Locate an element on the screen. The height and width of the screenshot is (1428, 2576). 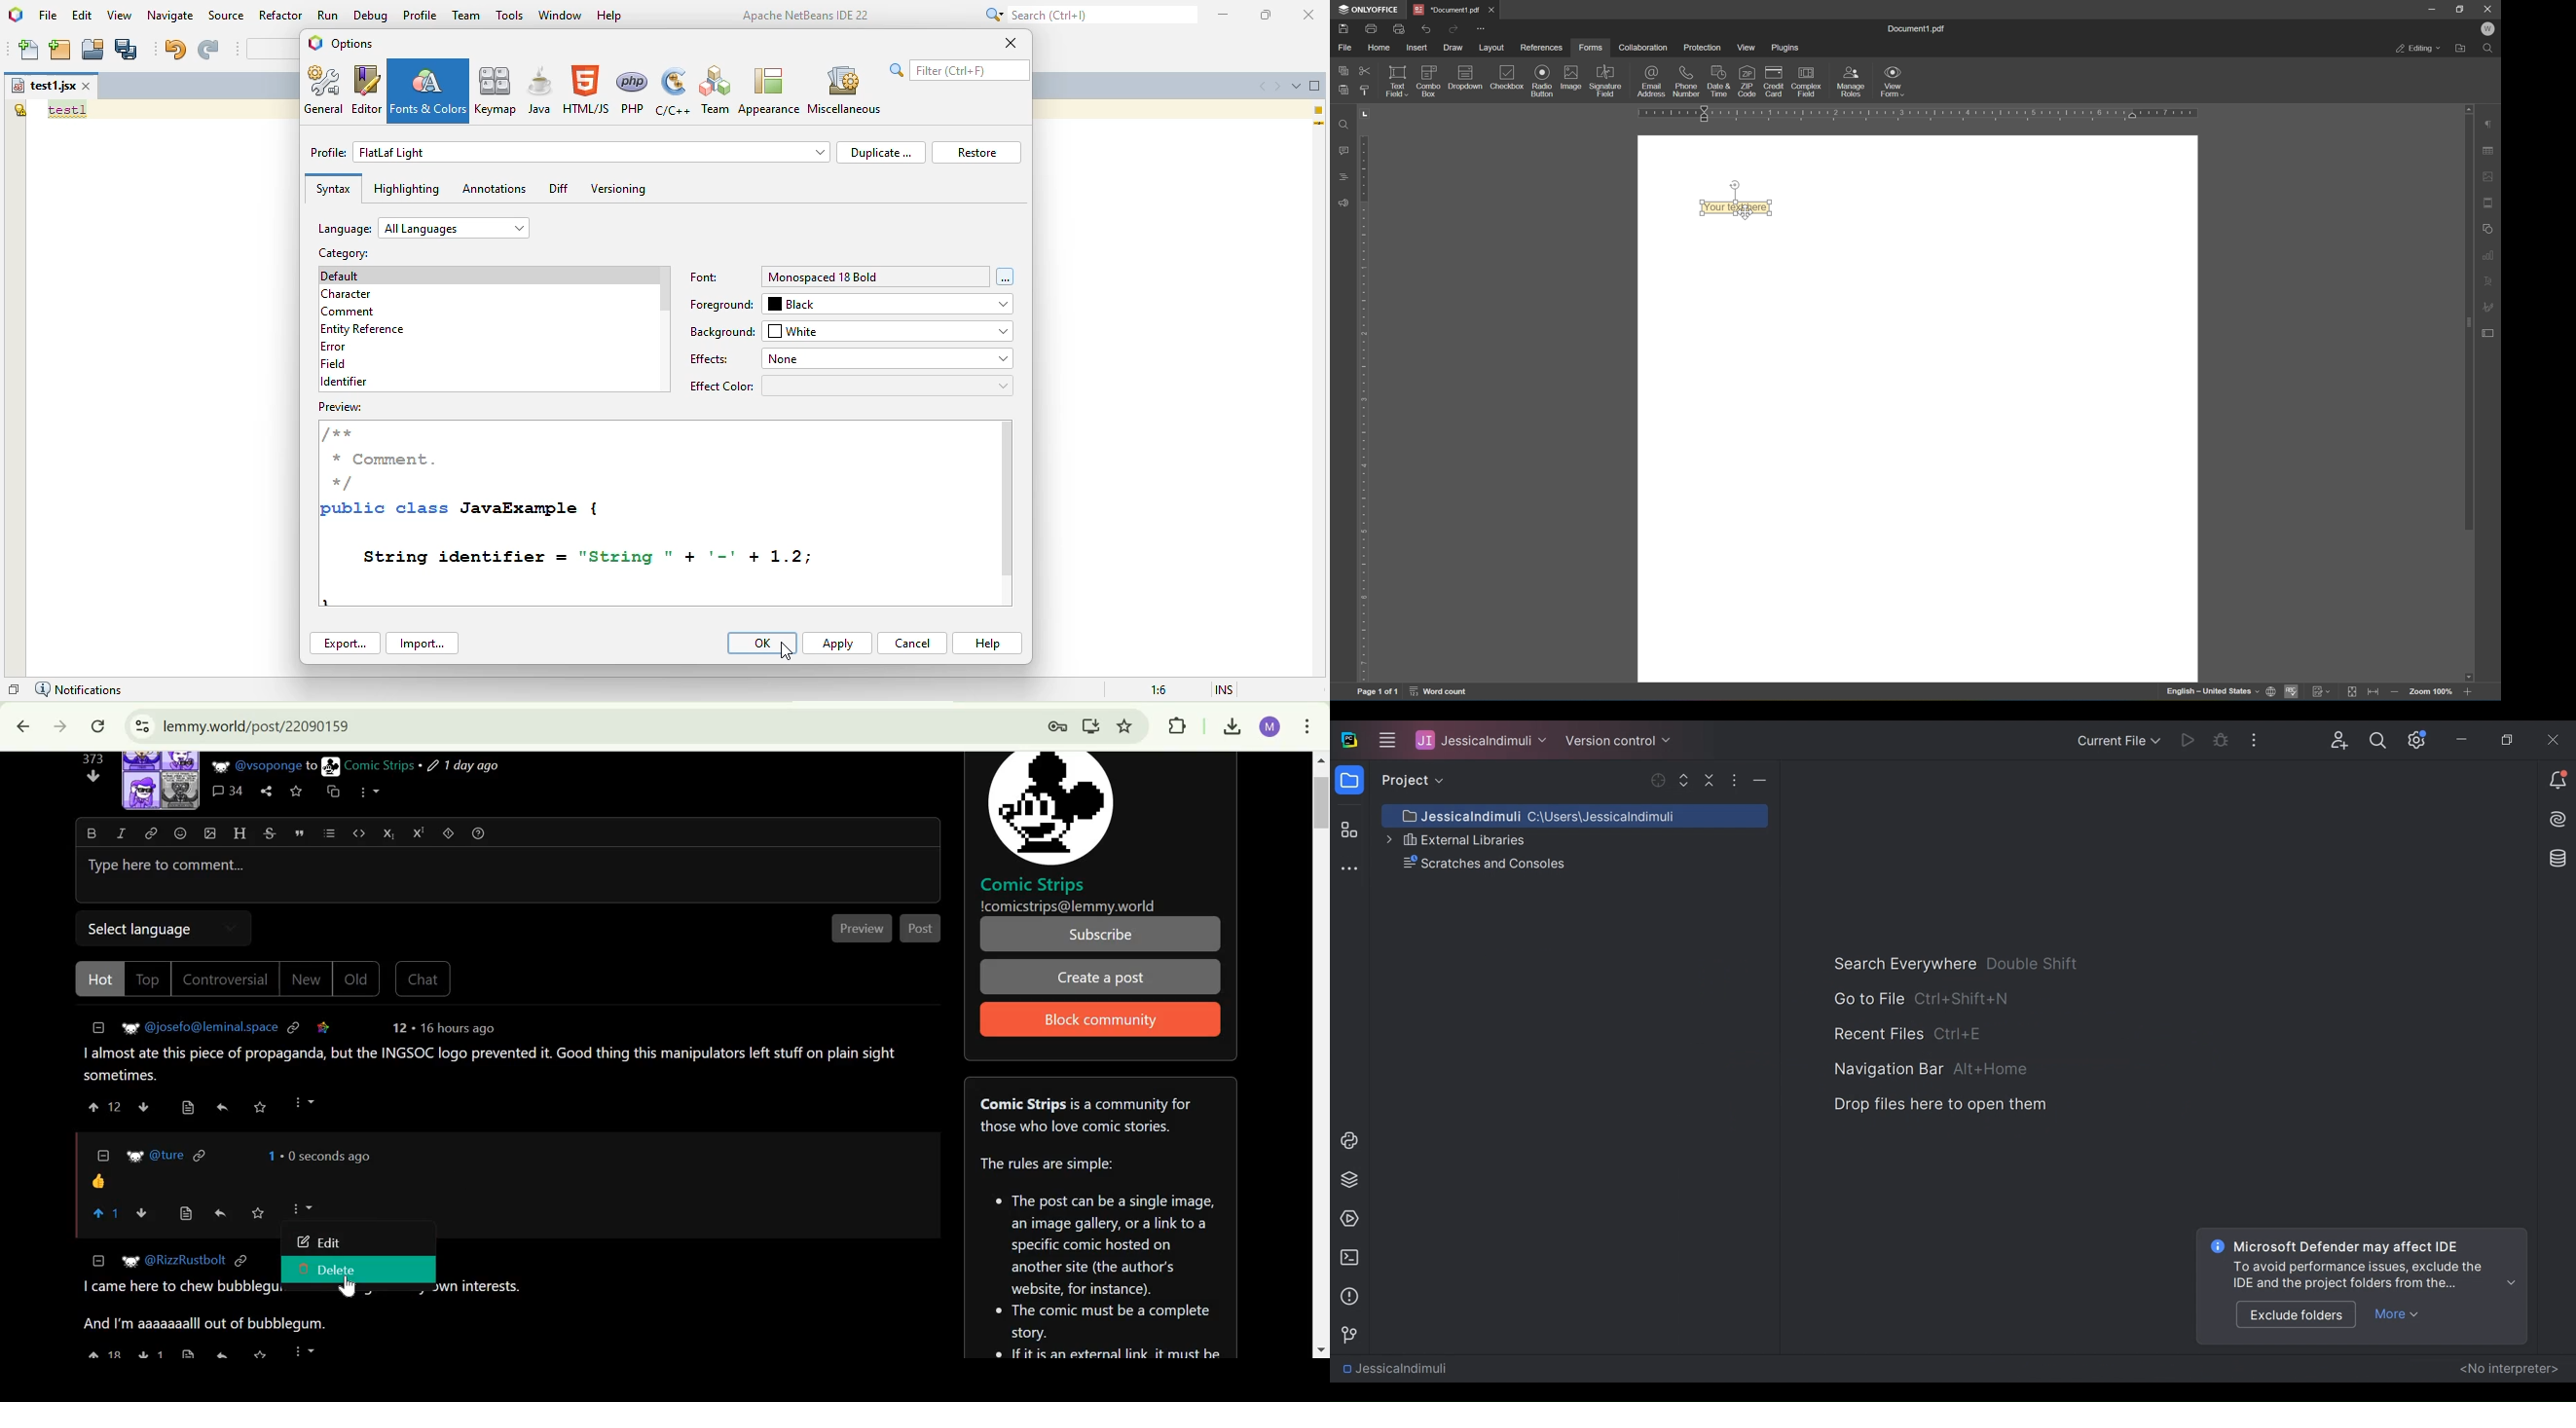
collapse is located at coordinates (103, 1155).